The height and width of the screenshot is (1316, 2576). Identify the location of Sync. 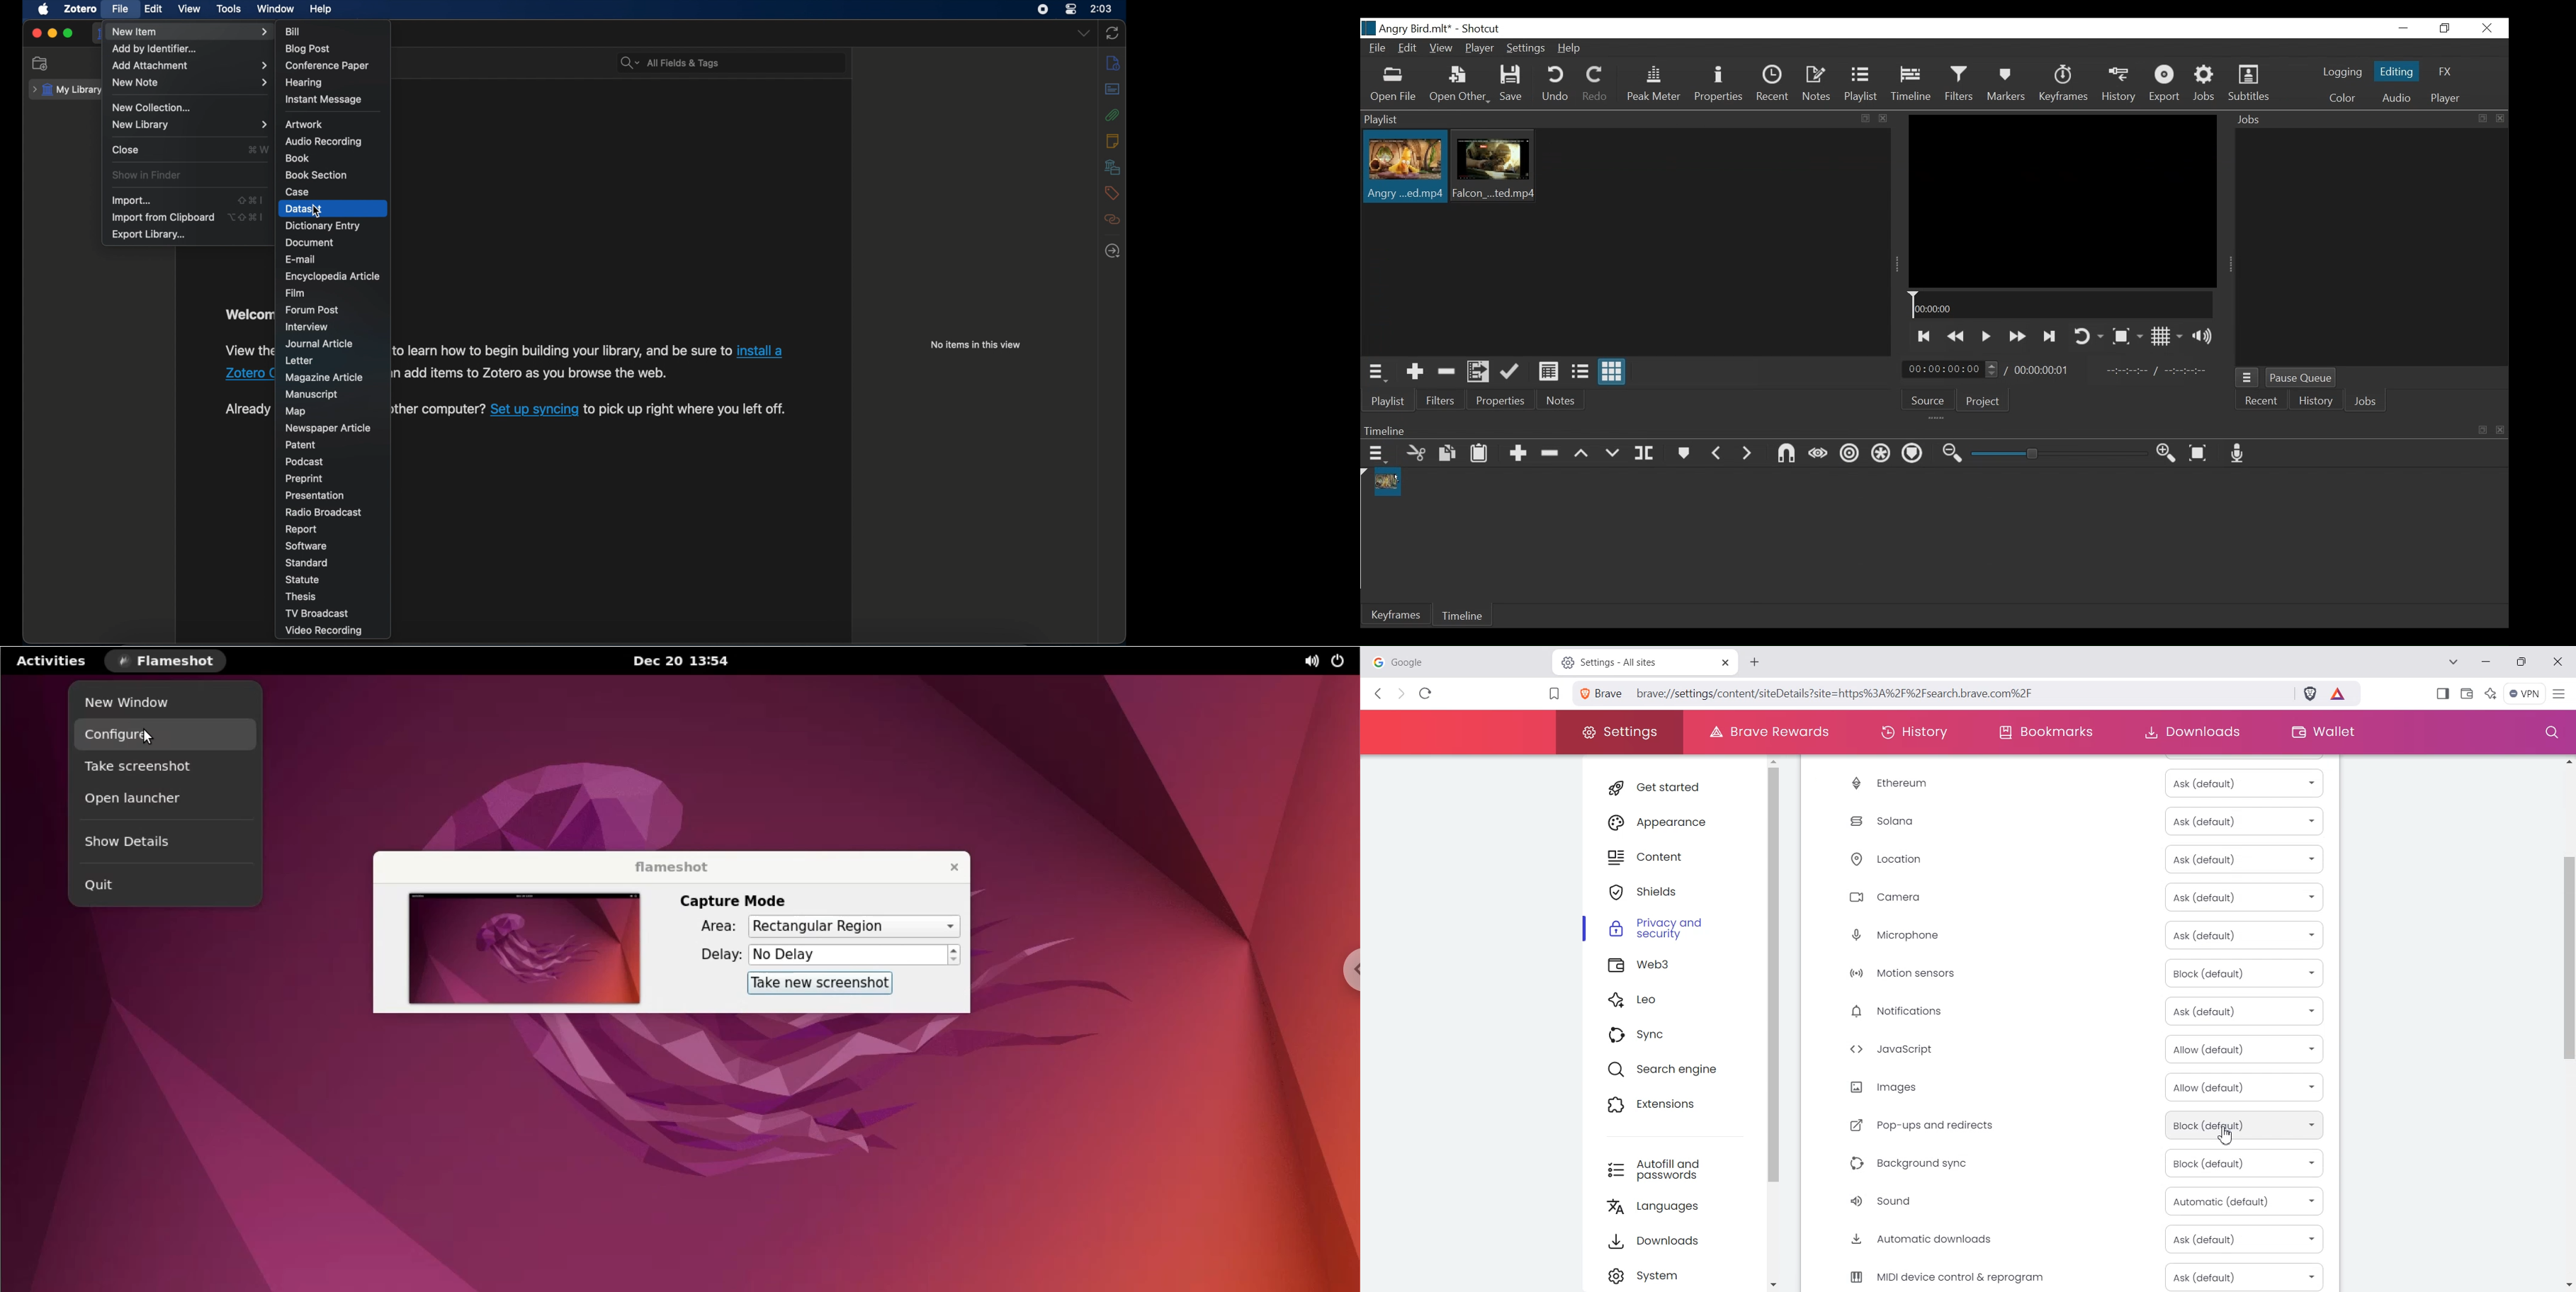
(1671, 1036).